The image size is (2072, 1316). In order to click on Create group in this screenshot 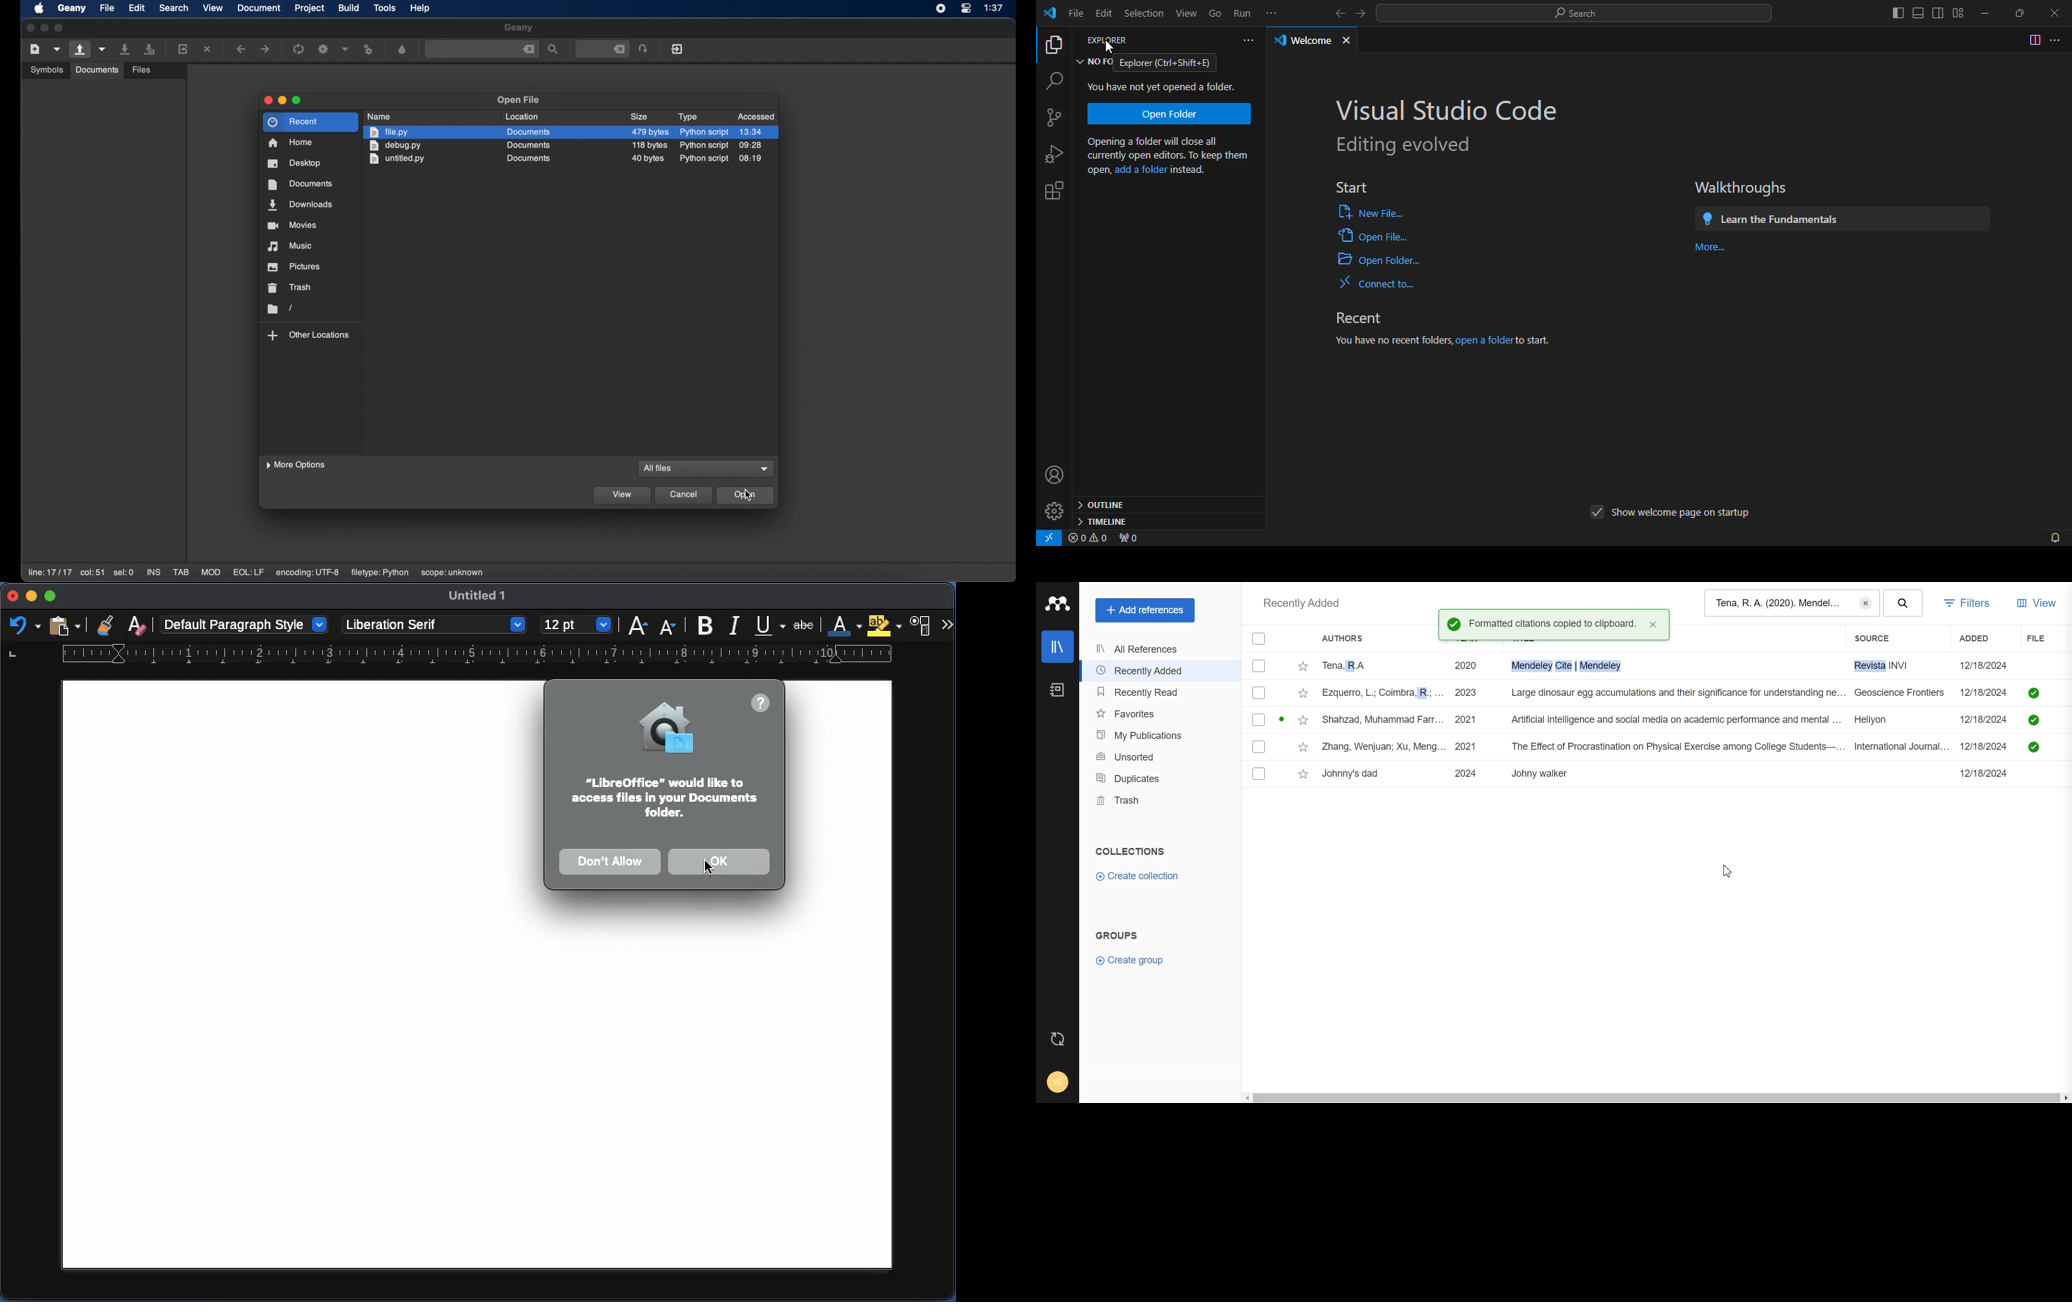, I will do `click(1129, 960)`.